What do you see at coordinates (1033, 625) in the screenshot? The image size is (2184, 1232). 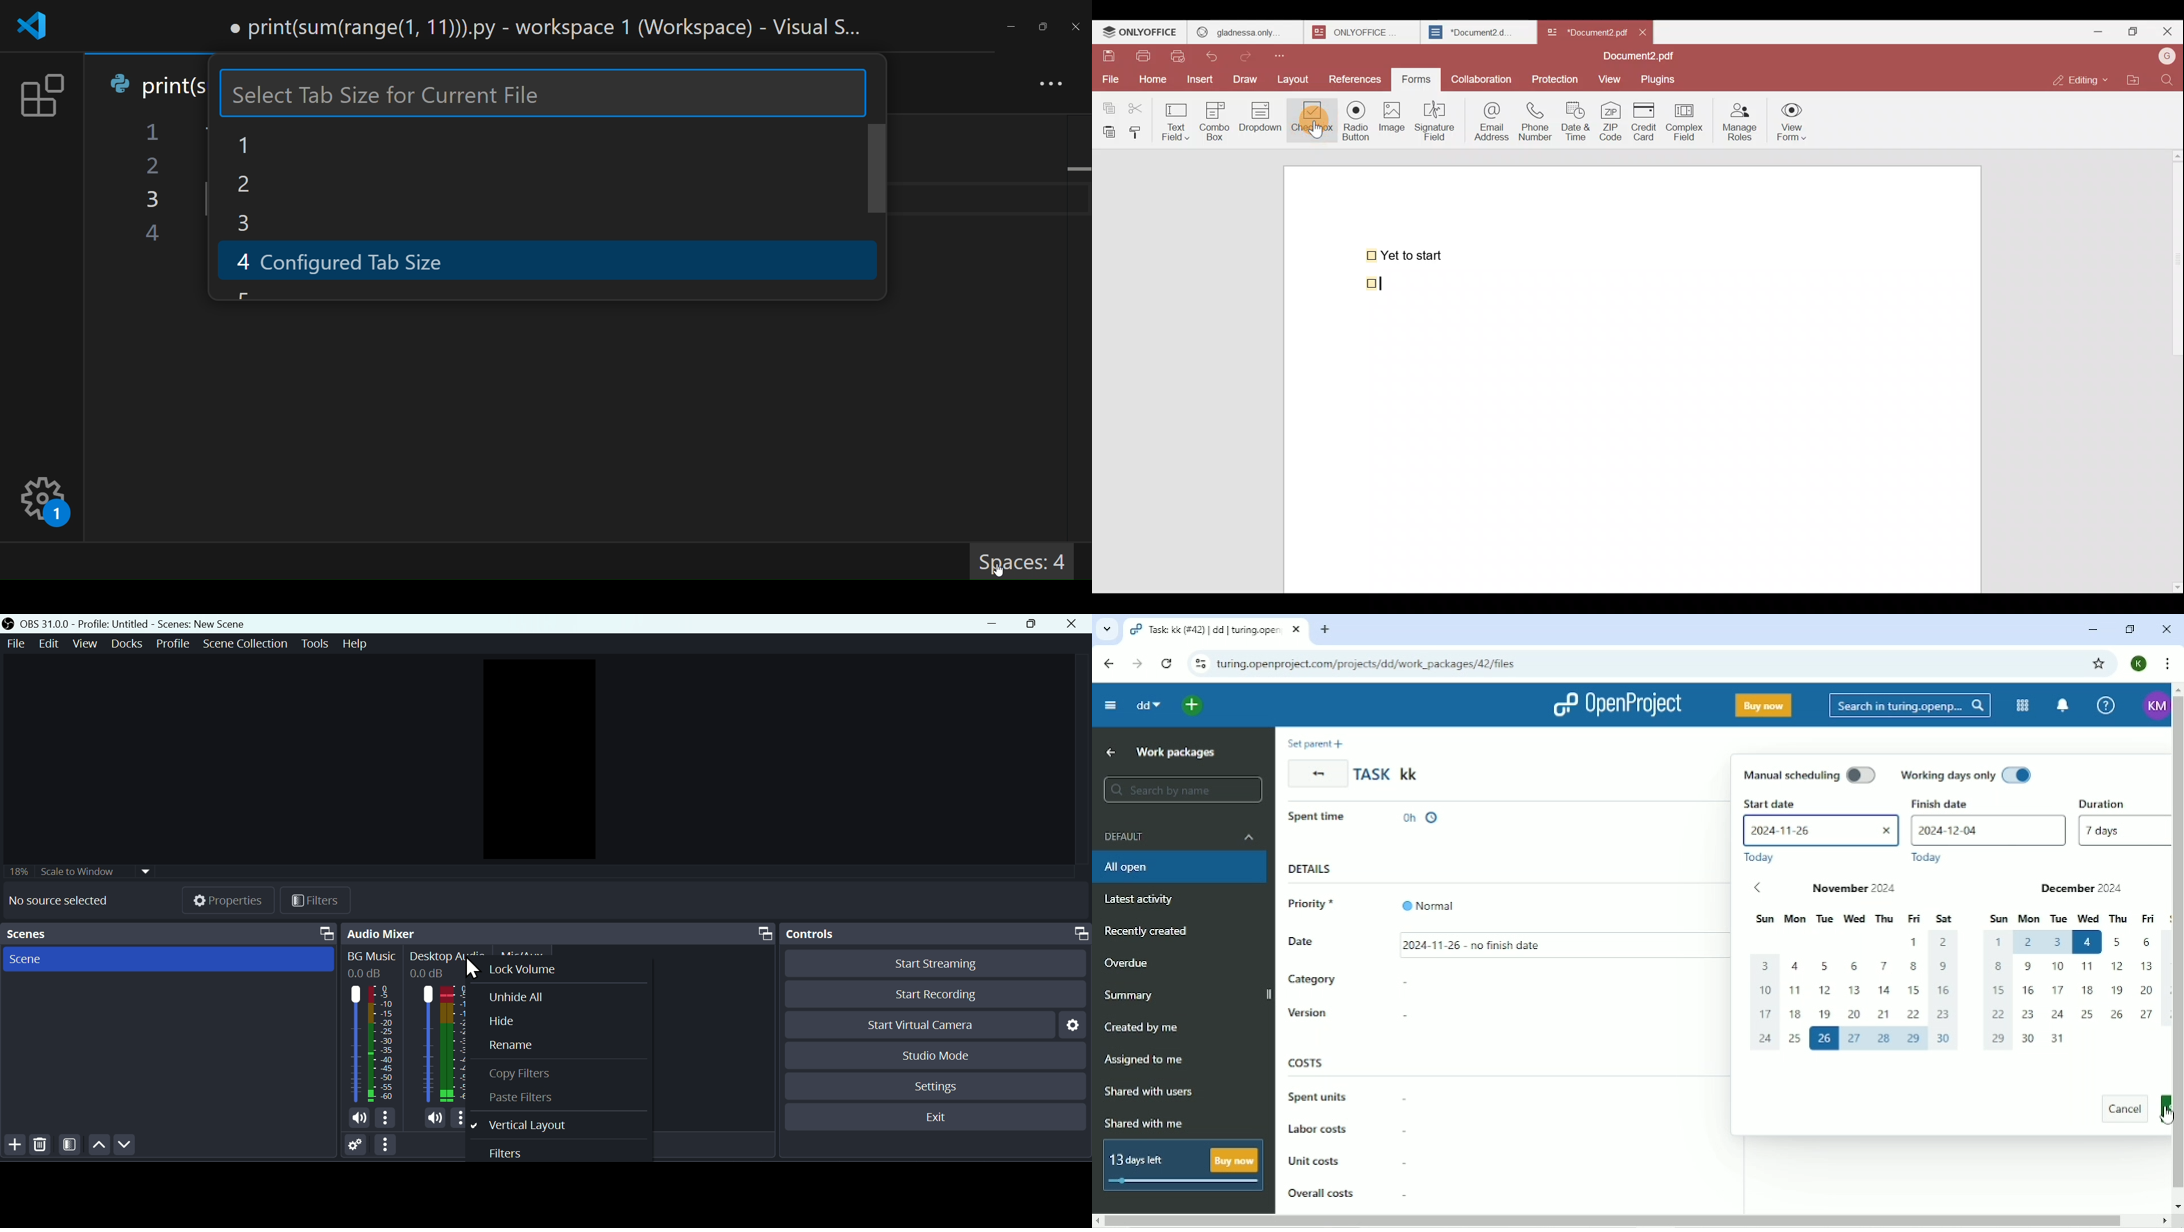 I see `maximise` at bounding box center [1033, 625].